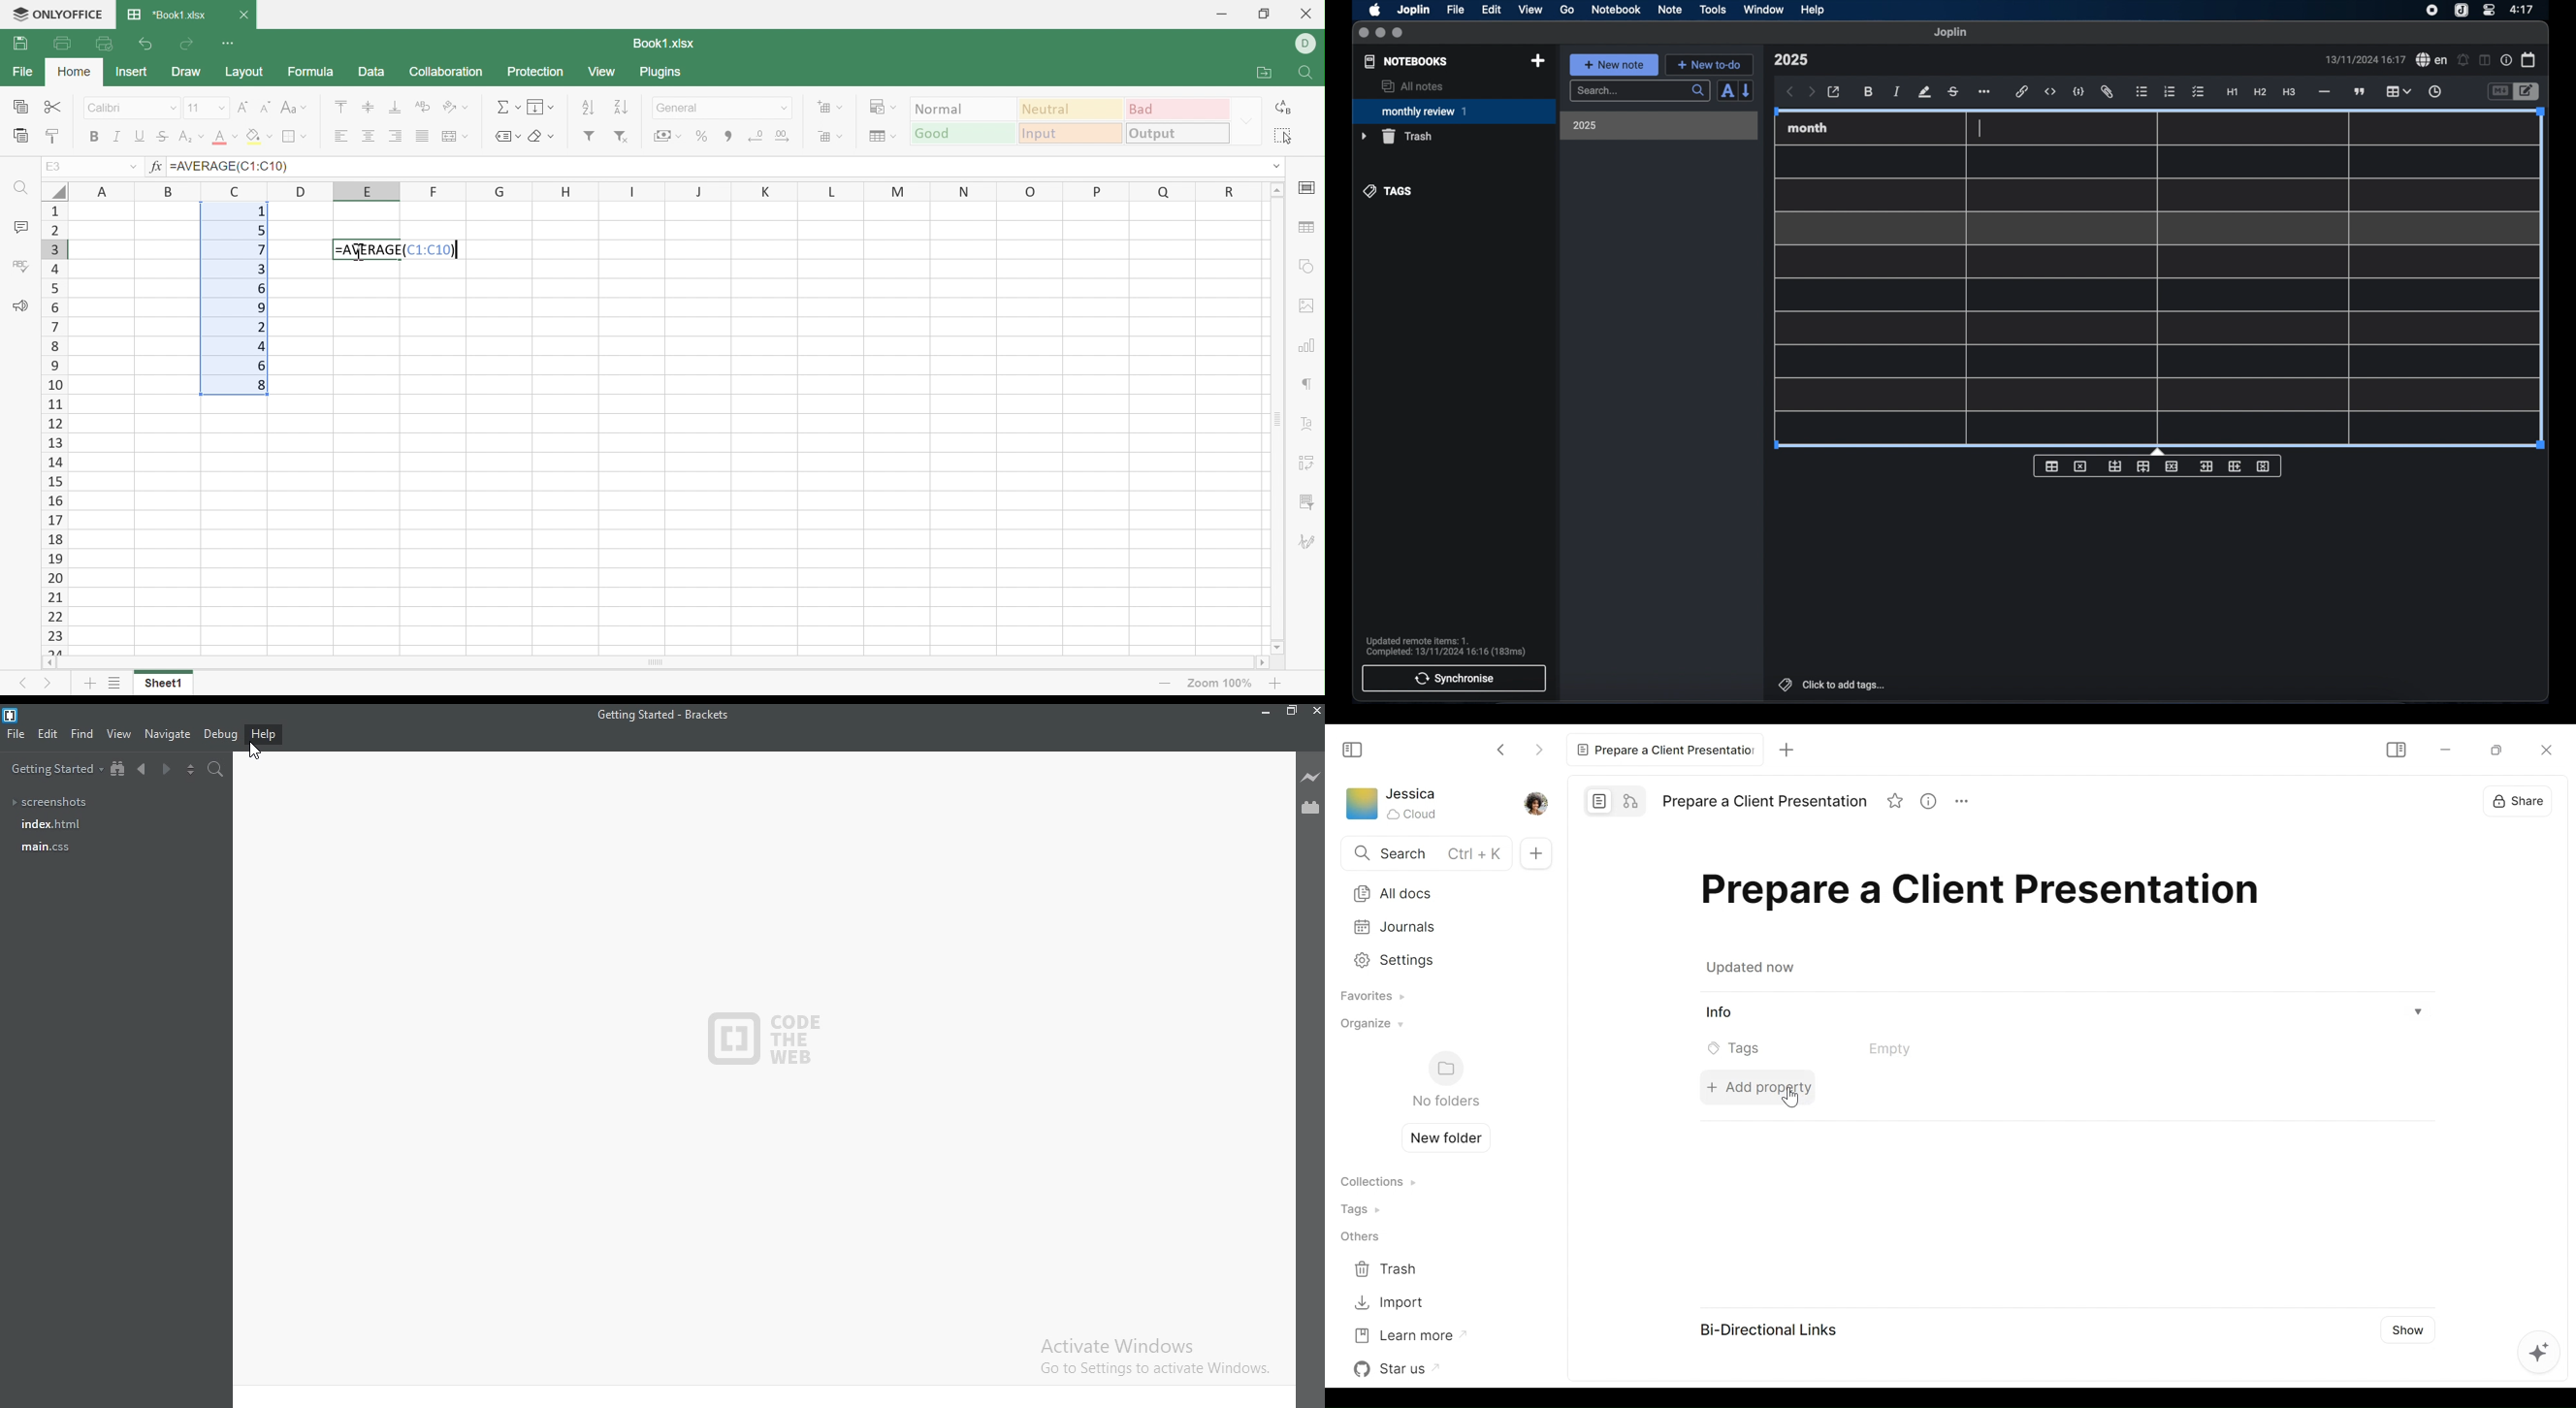 Image resolution: width=2576 pixels, height=1428 pixels. What do you see at coordinates (1415, 10) in the screenshot?
I see `Joplin` at bounding box center [1415, 10].